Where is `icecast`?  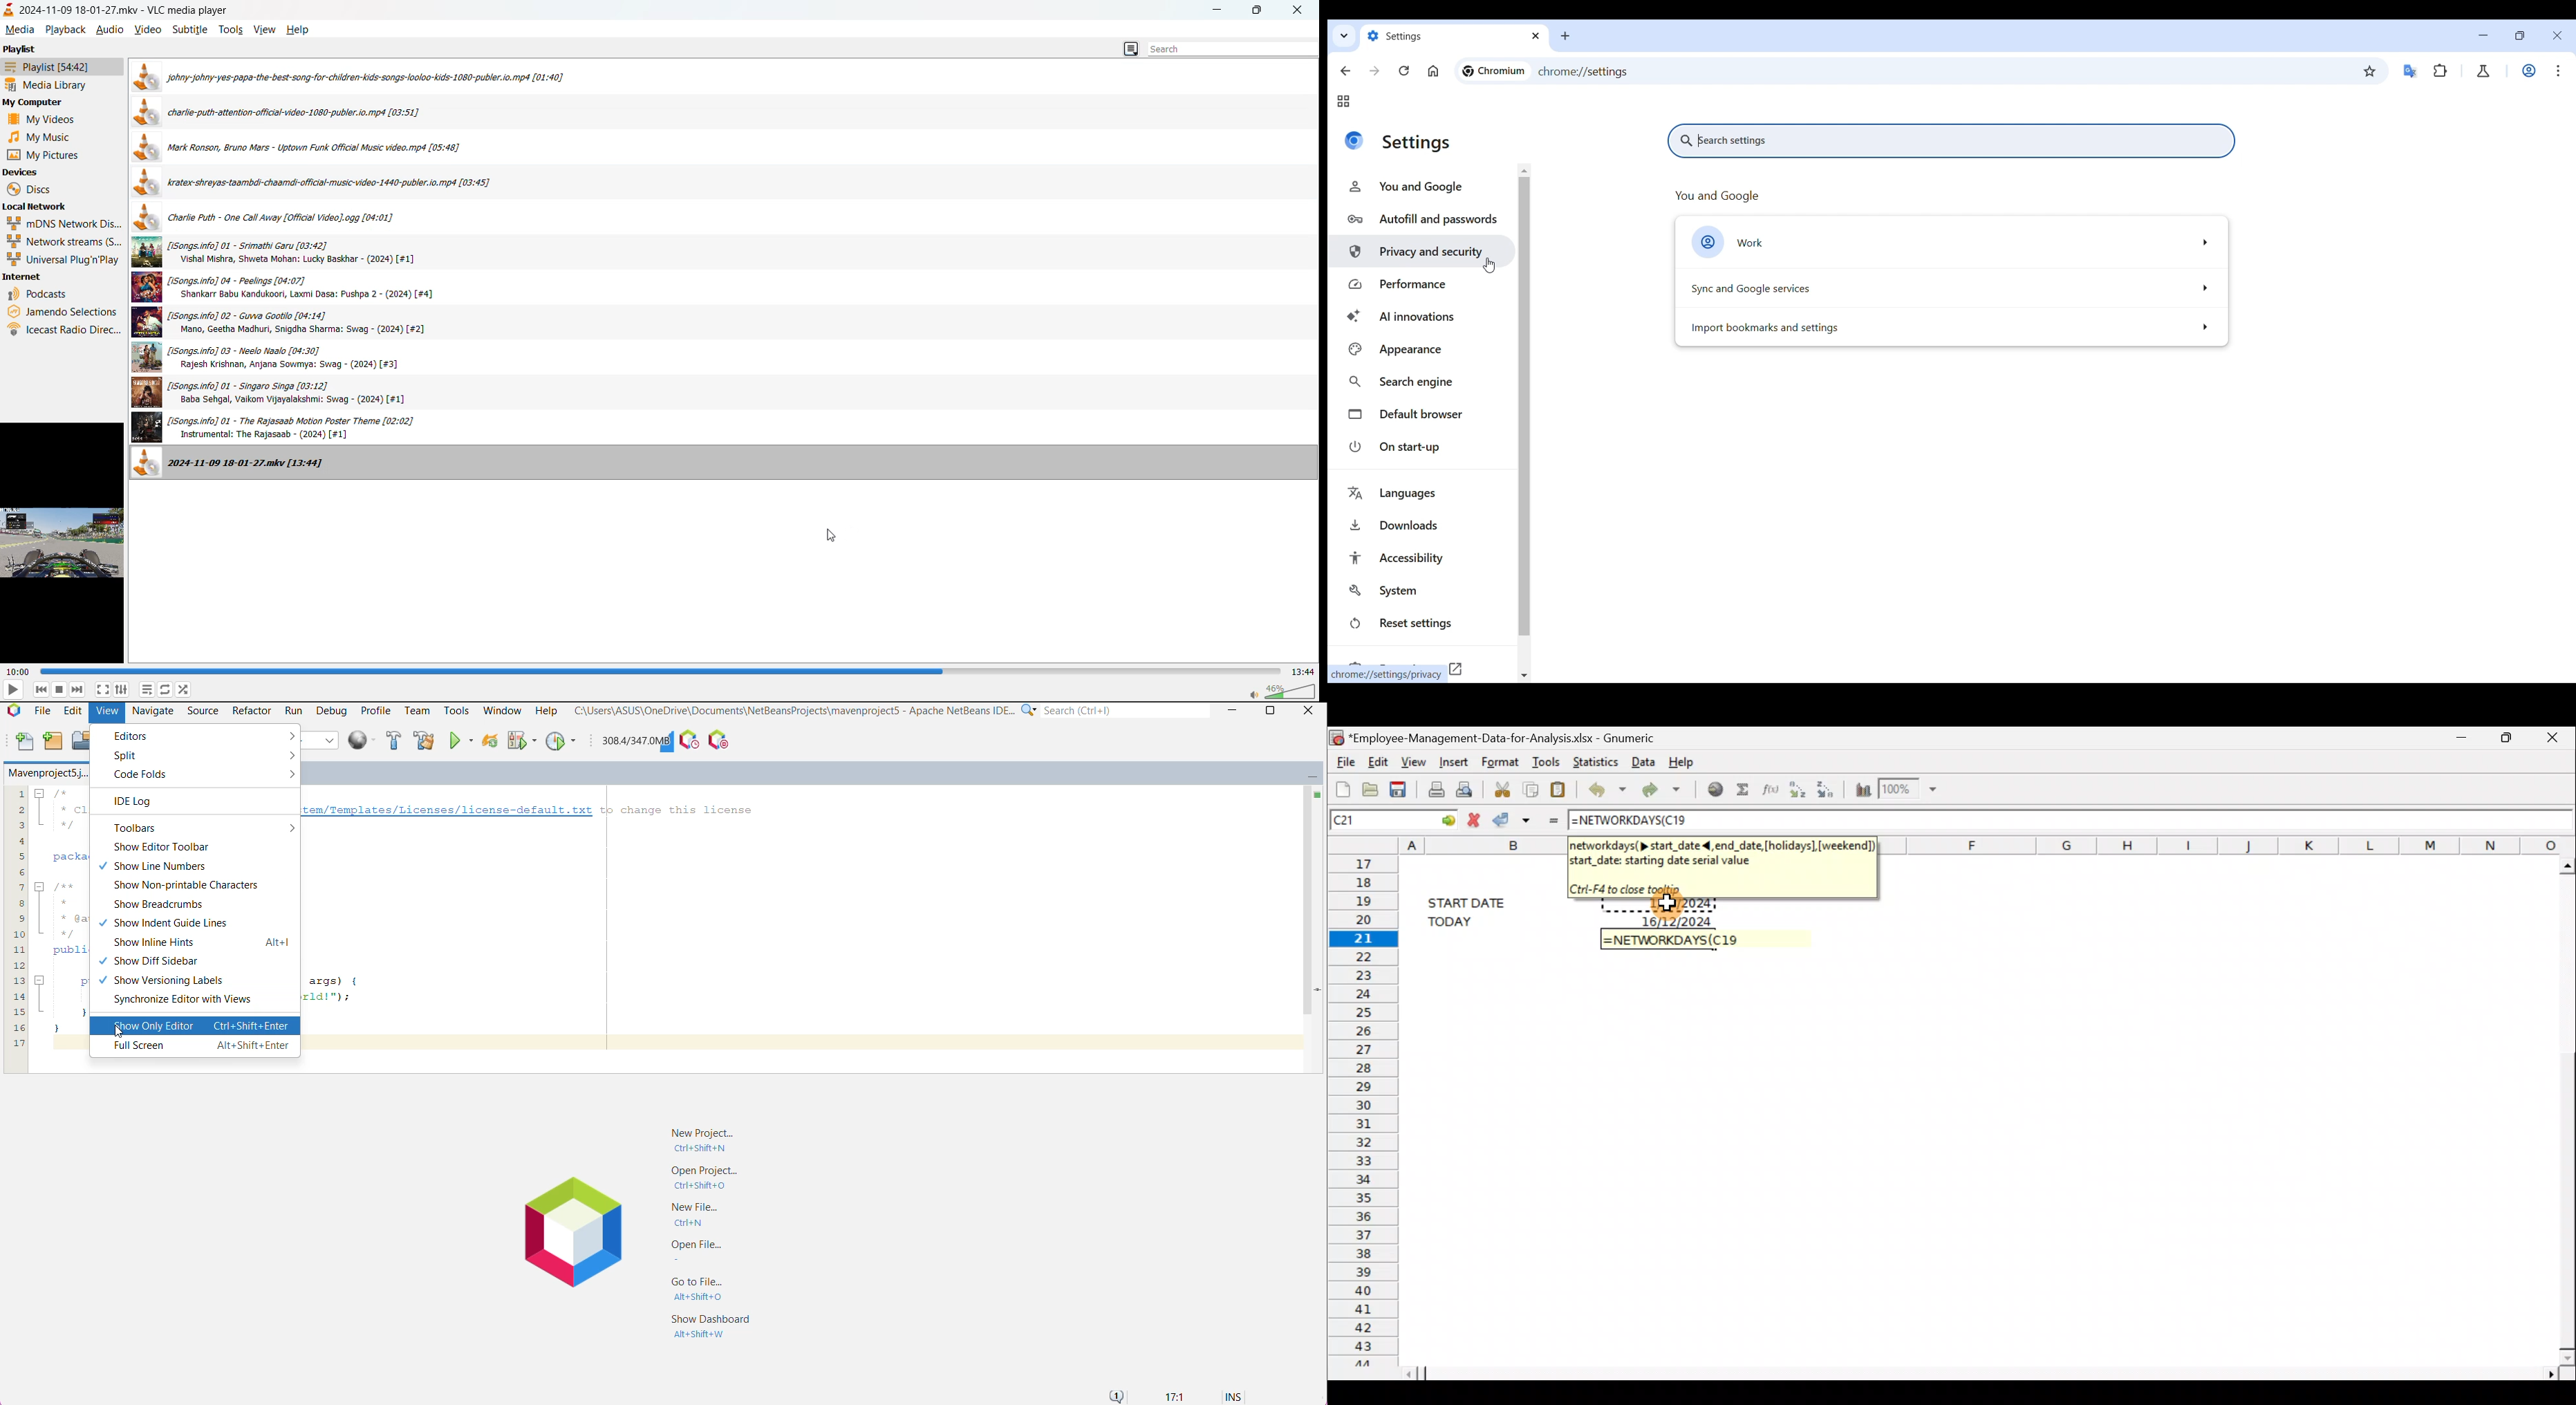 icecast is located at coordinates (64, 329).